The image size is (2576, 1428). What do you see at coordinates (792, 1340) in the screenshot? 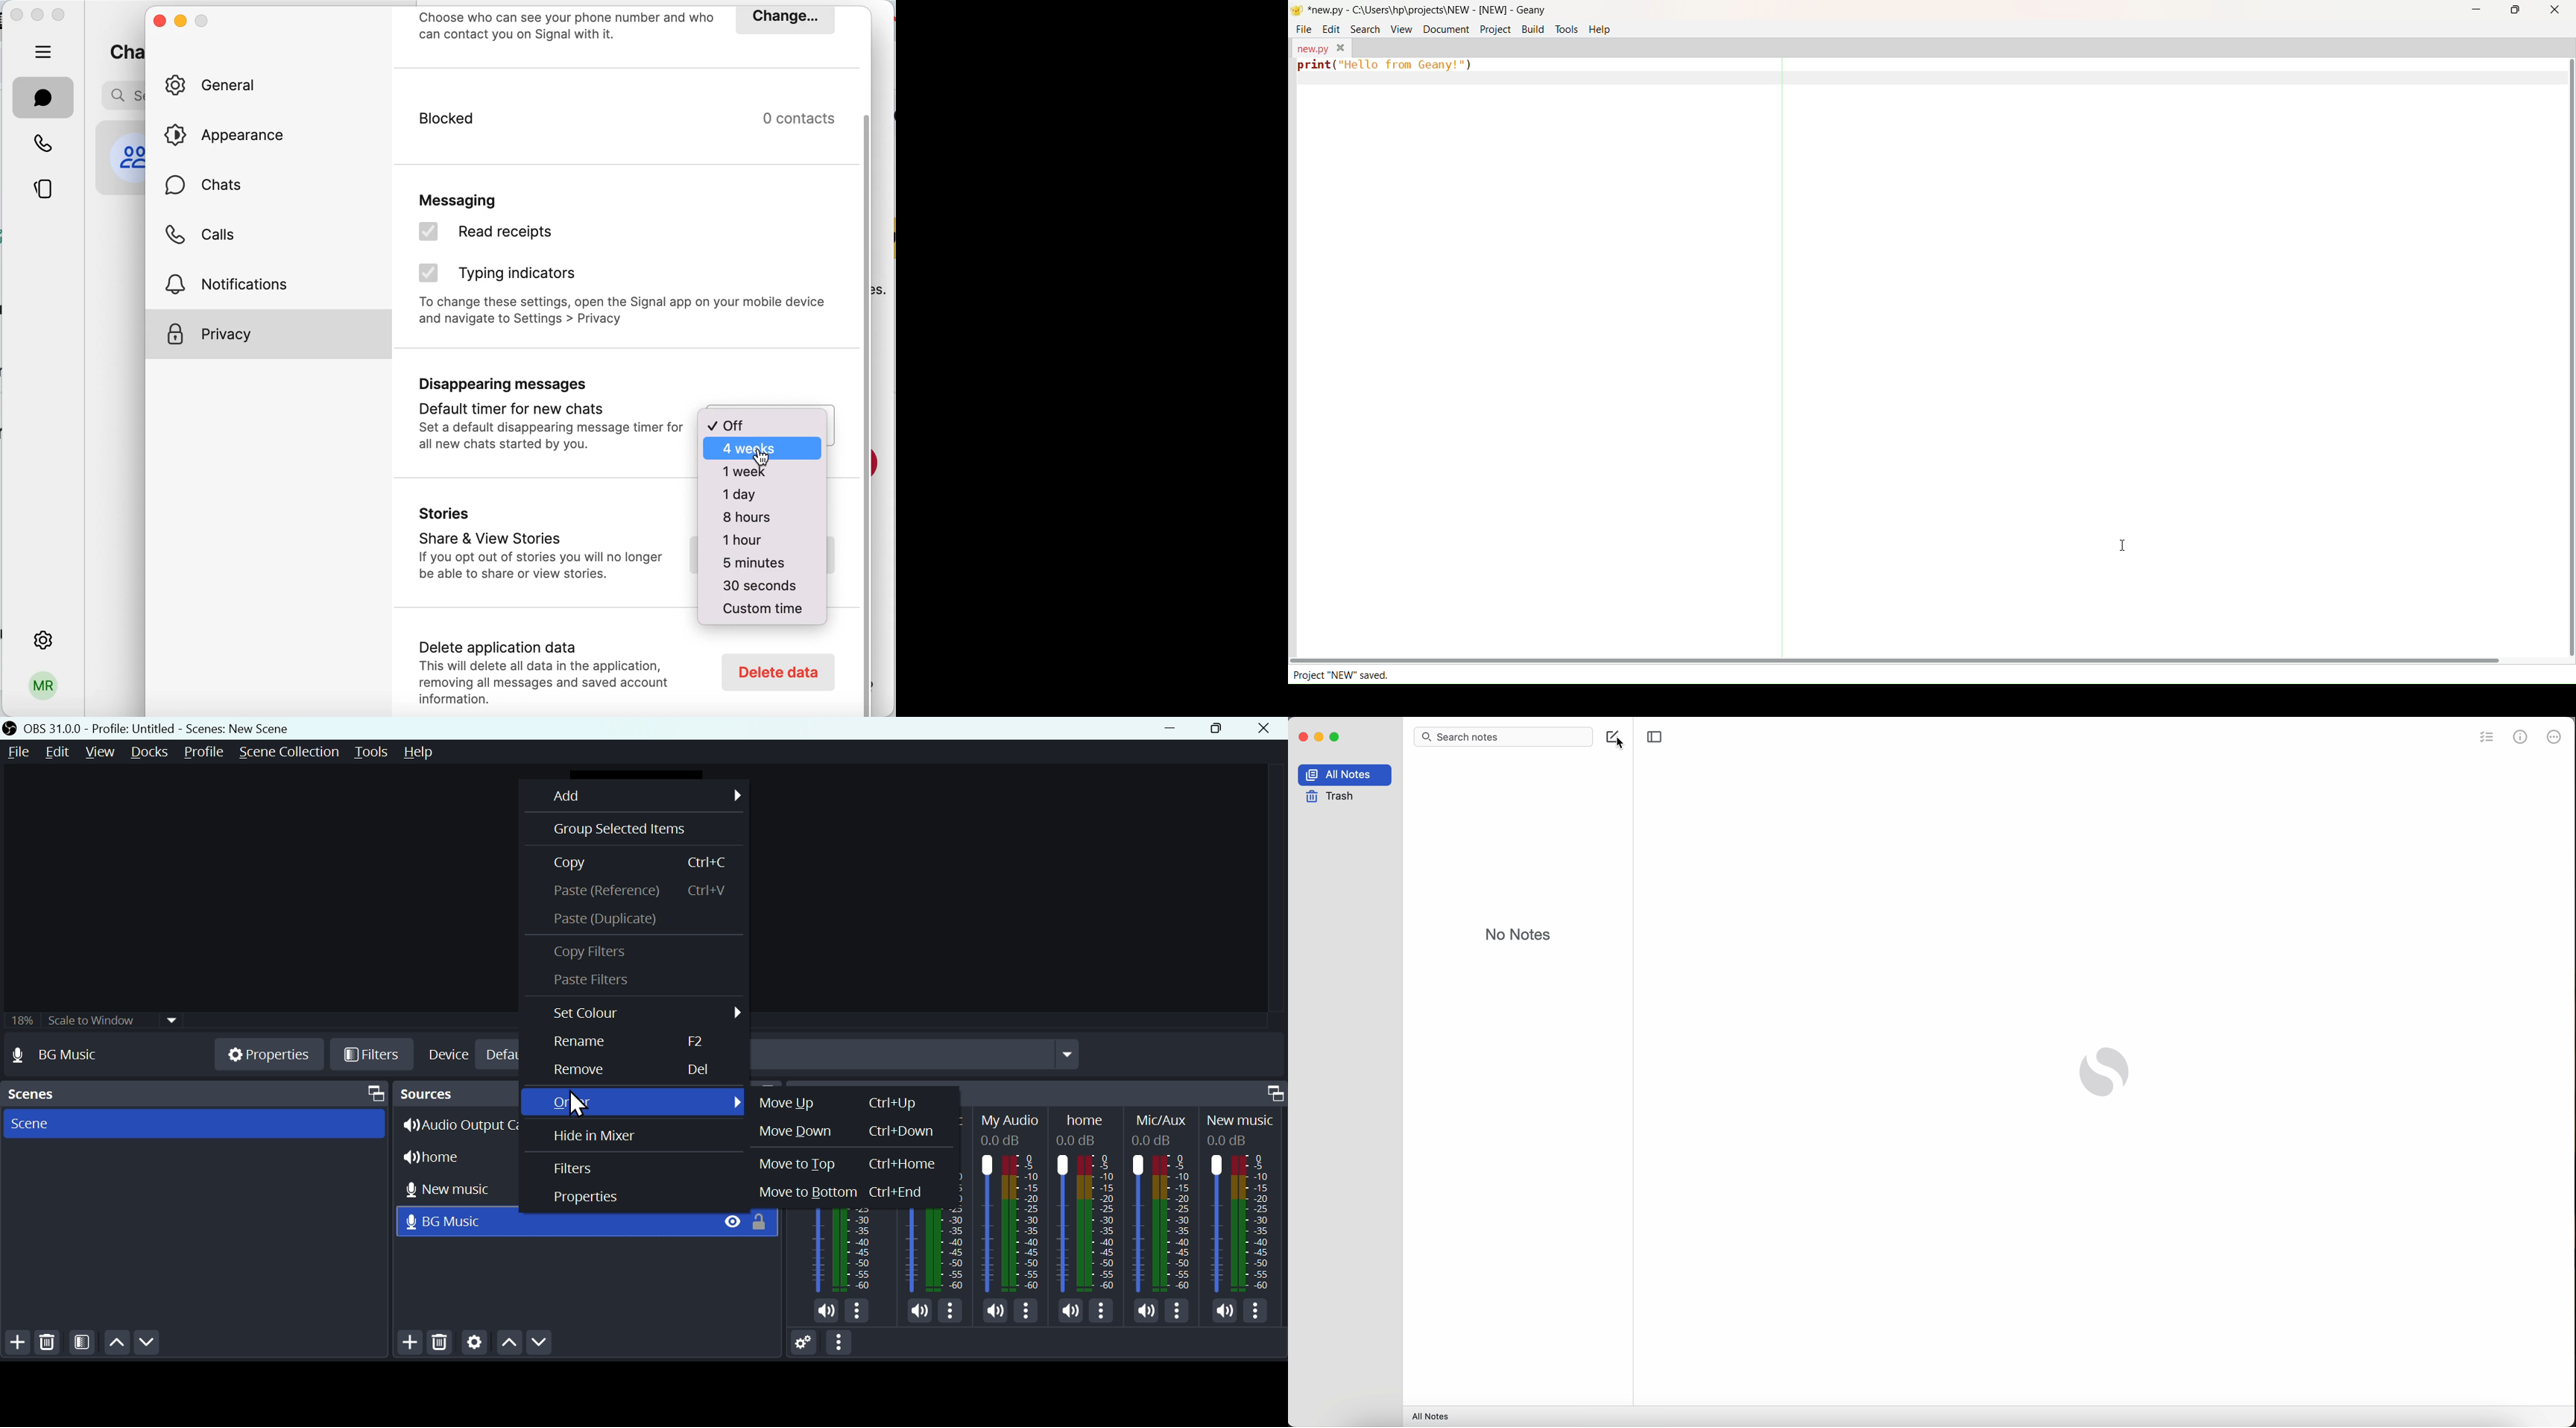
I see `Setting` at bounding box center [792, 1340].